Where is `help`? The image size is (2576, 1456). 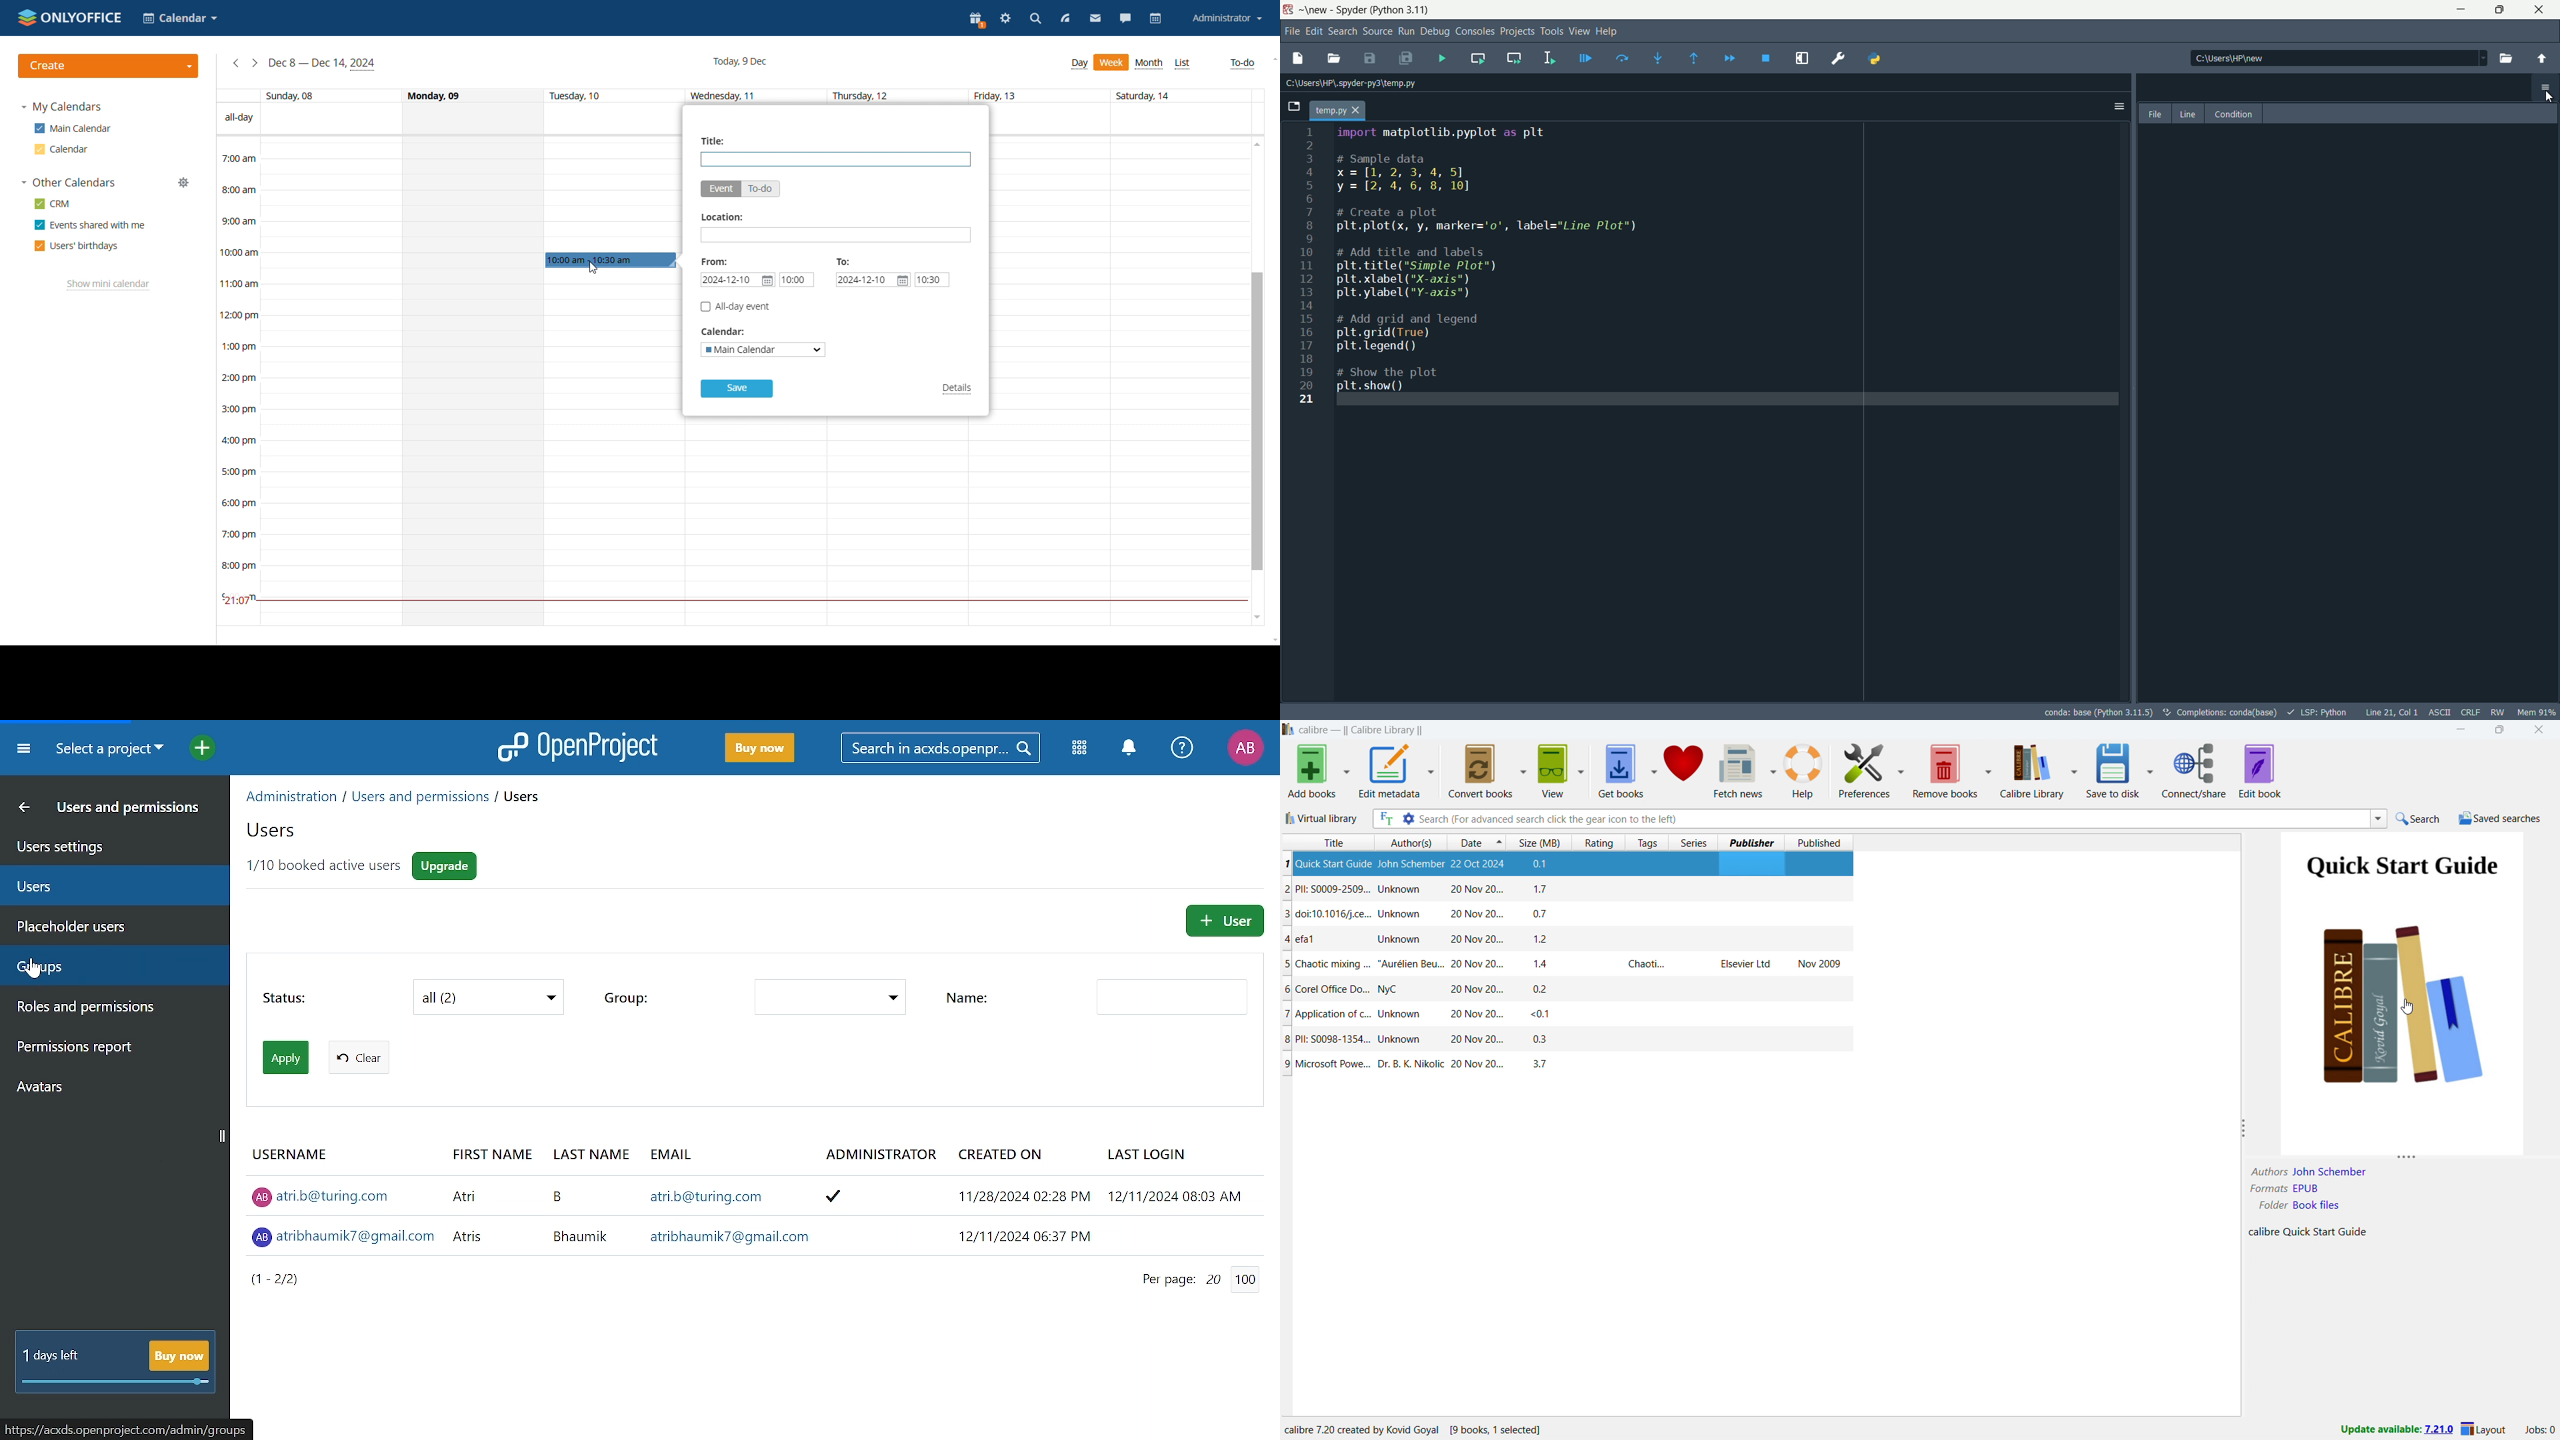 help is located at coordinates (1802, 771).